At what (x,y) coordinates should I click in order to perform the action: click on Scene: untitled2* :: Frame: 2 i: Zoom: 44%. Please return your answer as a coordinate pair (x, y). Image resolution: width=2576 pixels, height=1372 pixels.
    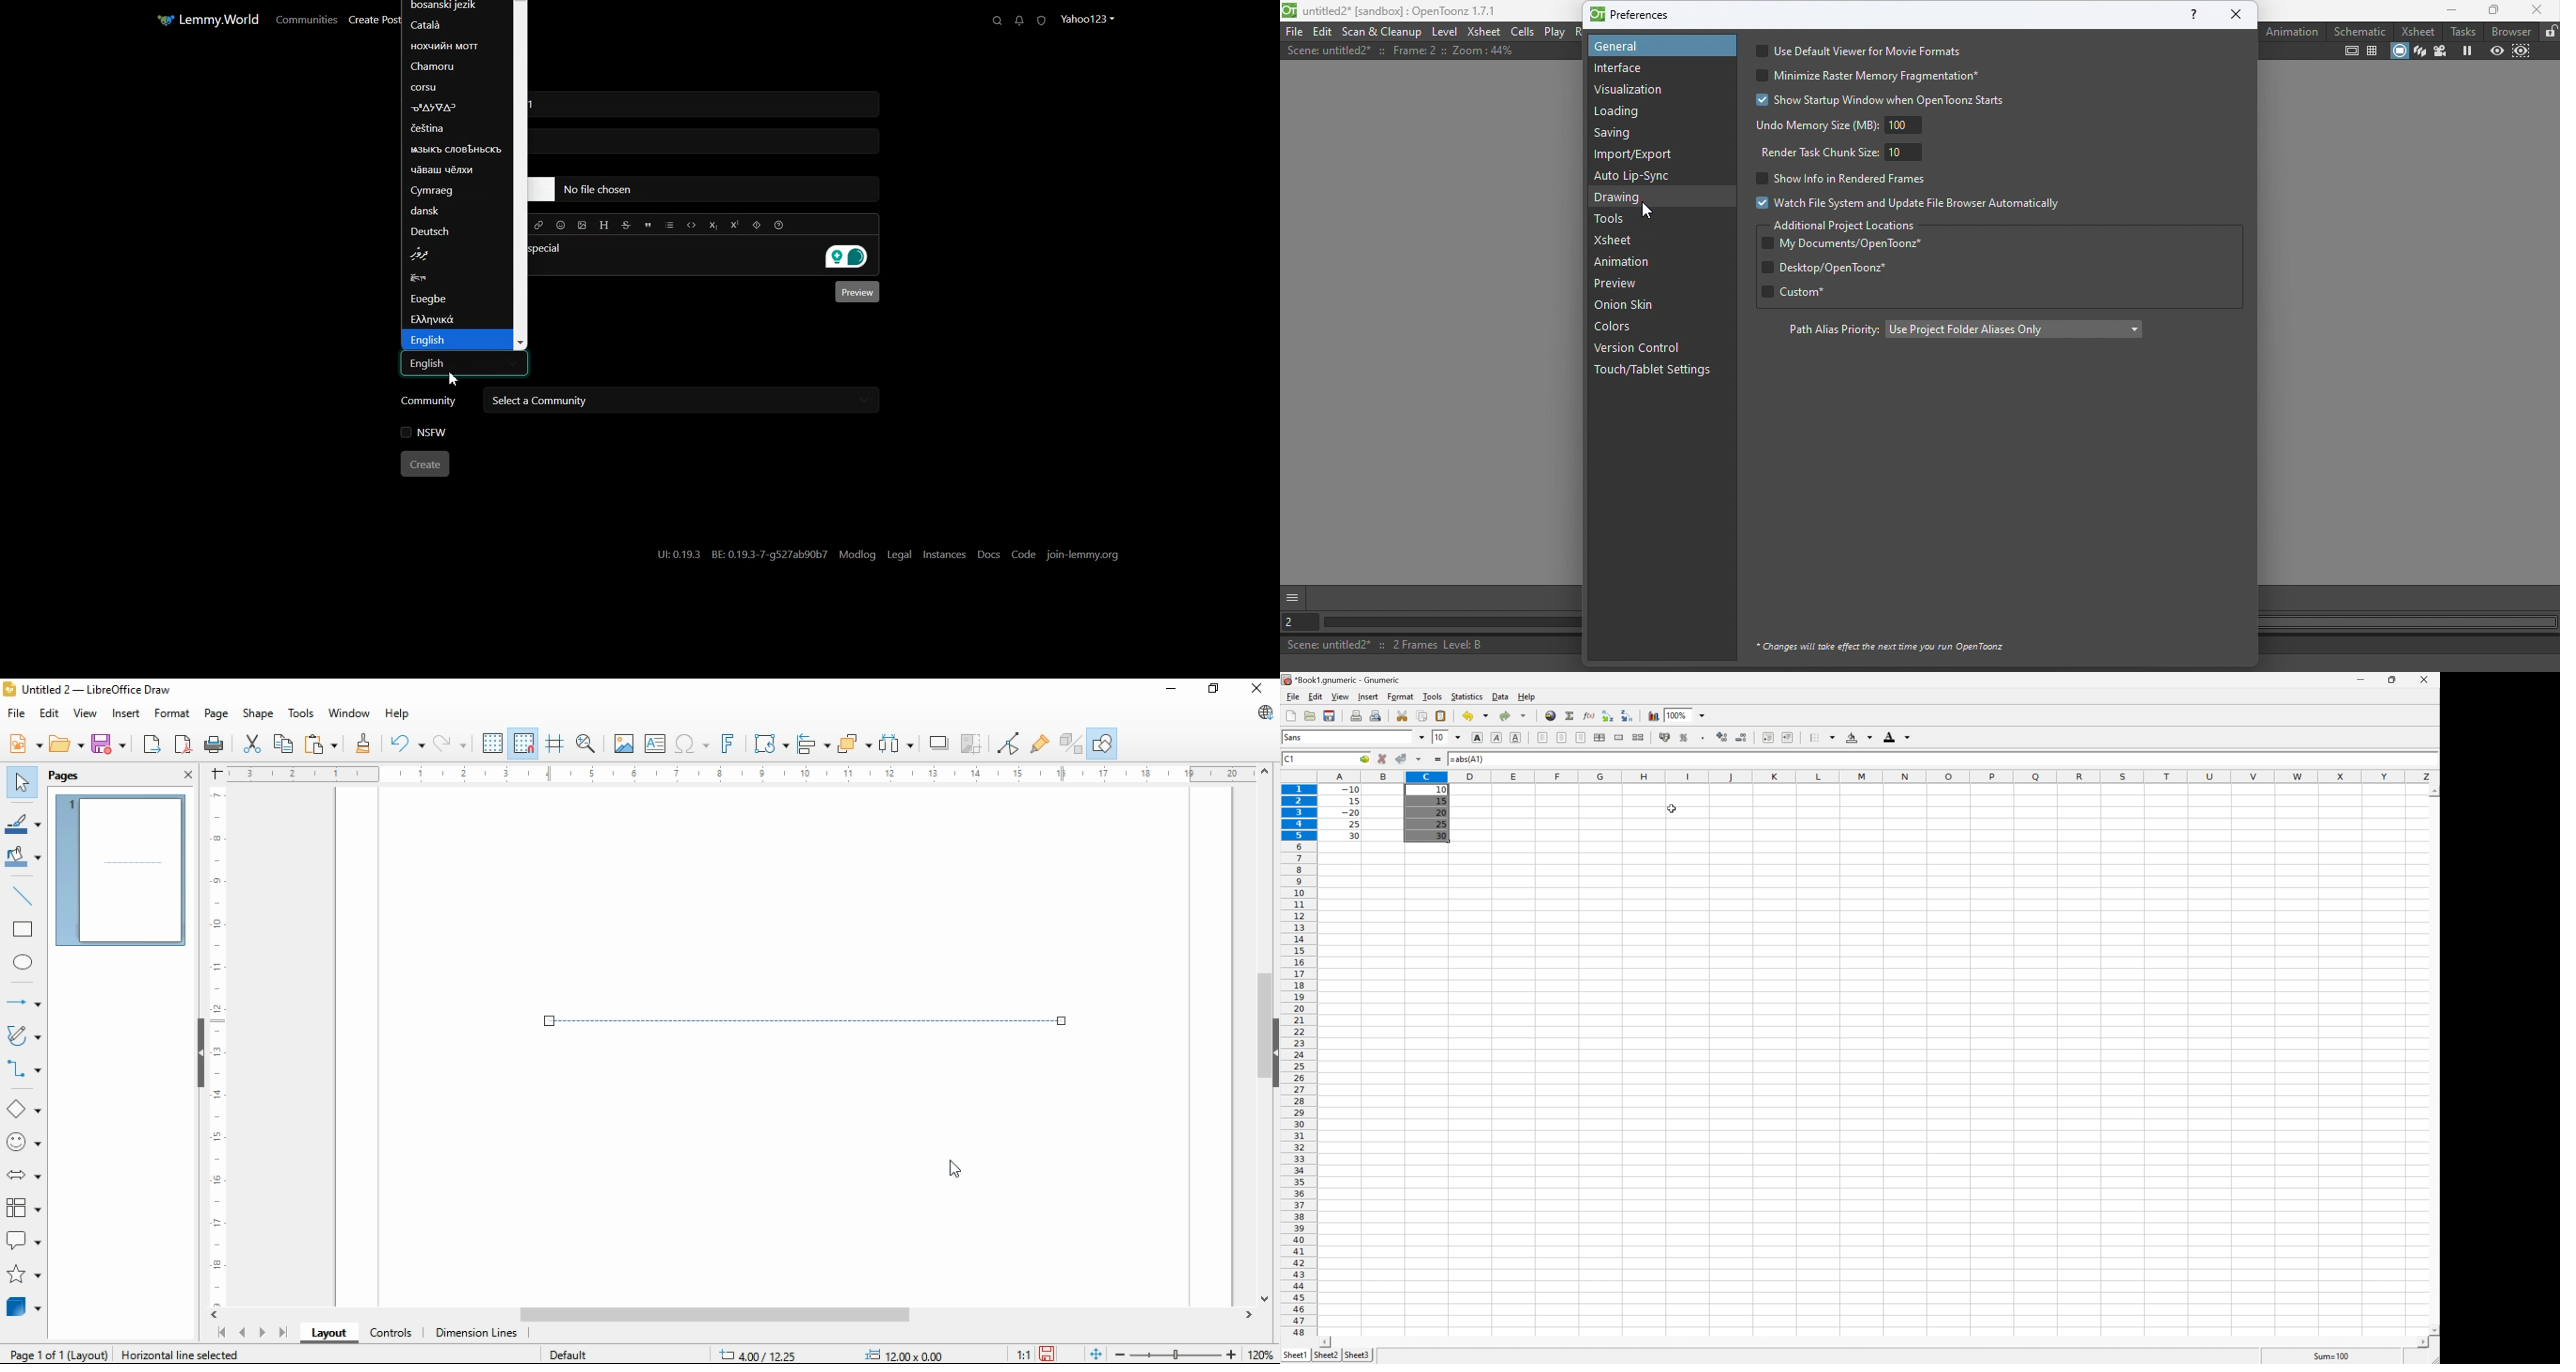
    Looking at the image, I should click on (1401, 51).